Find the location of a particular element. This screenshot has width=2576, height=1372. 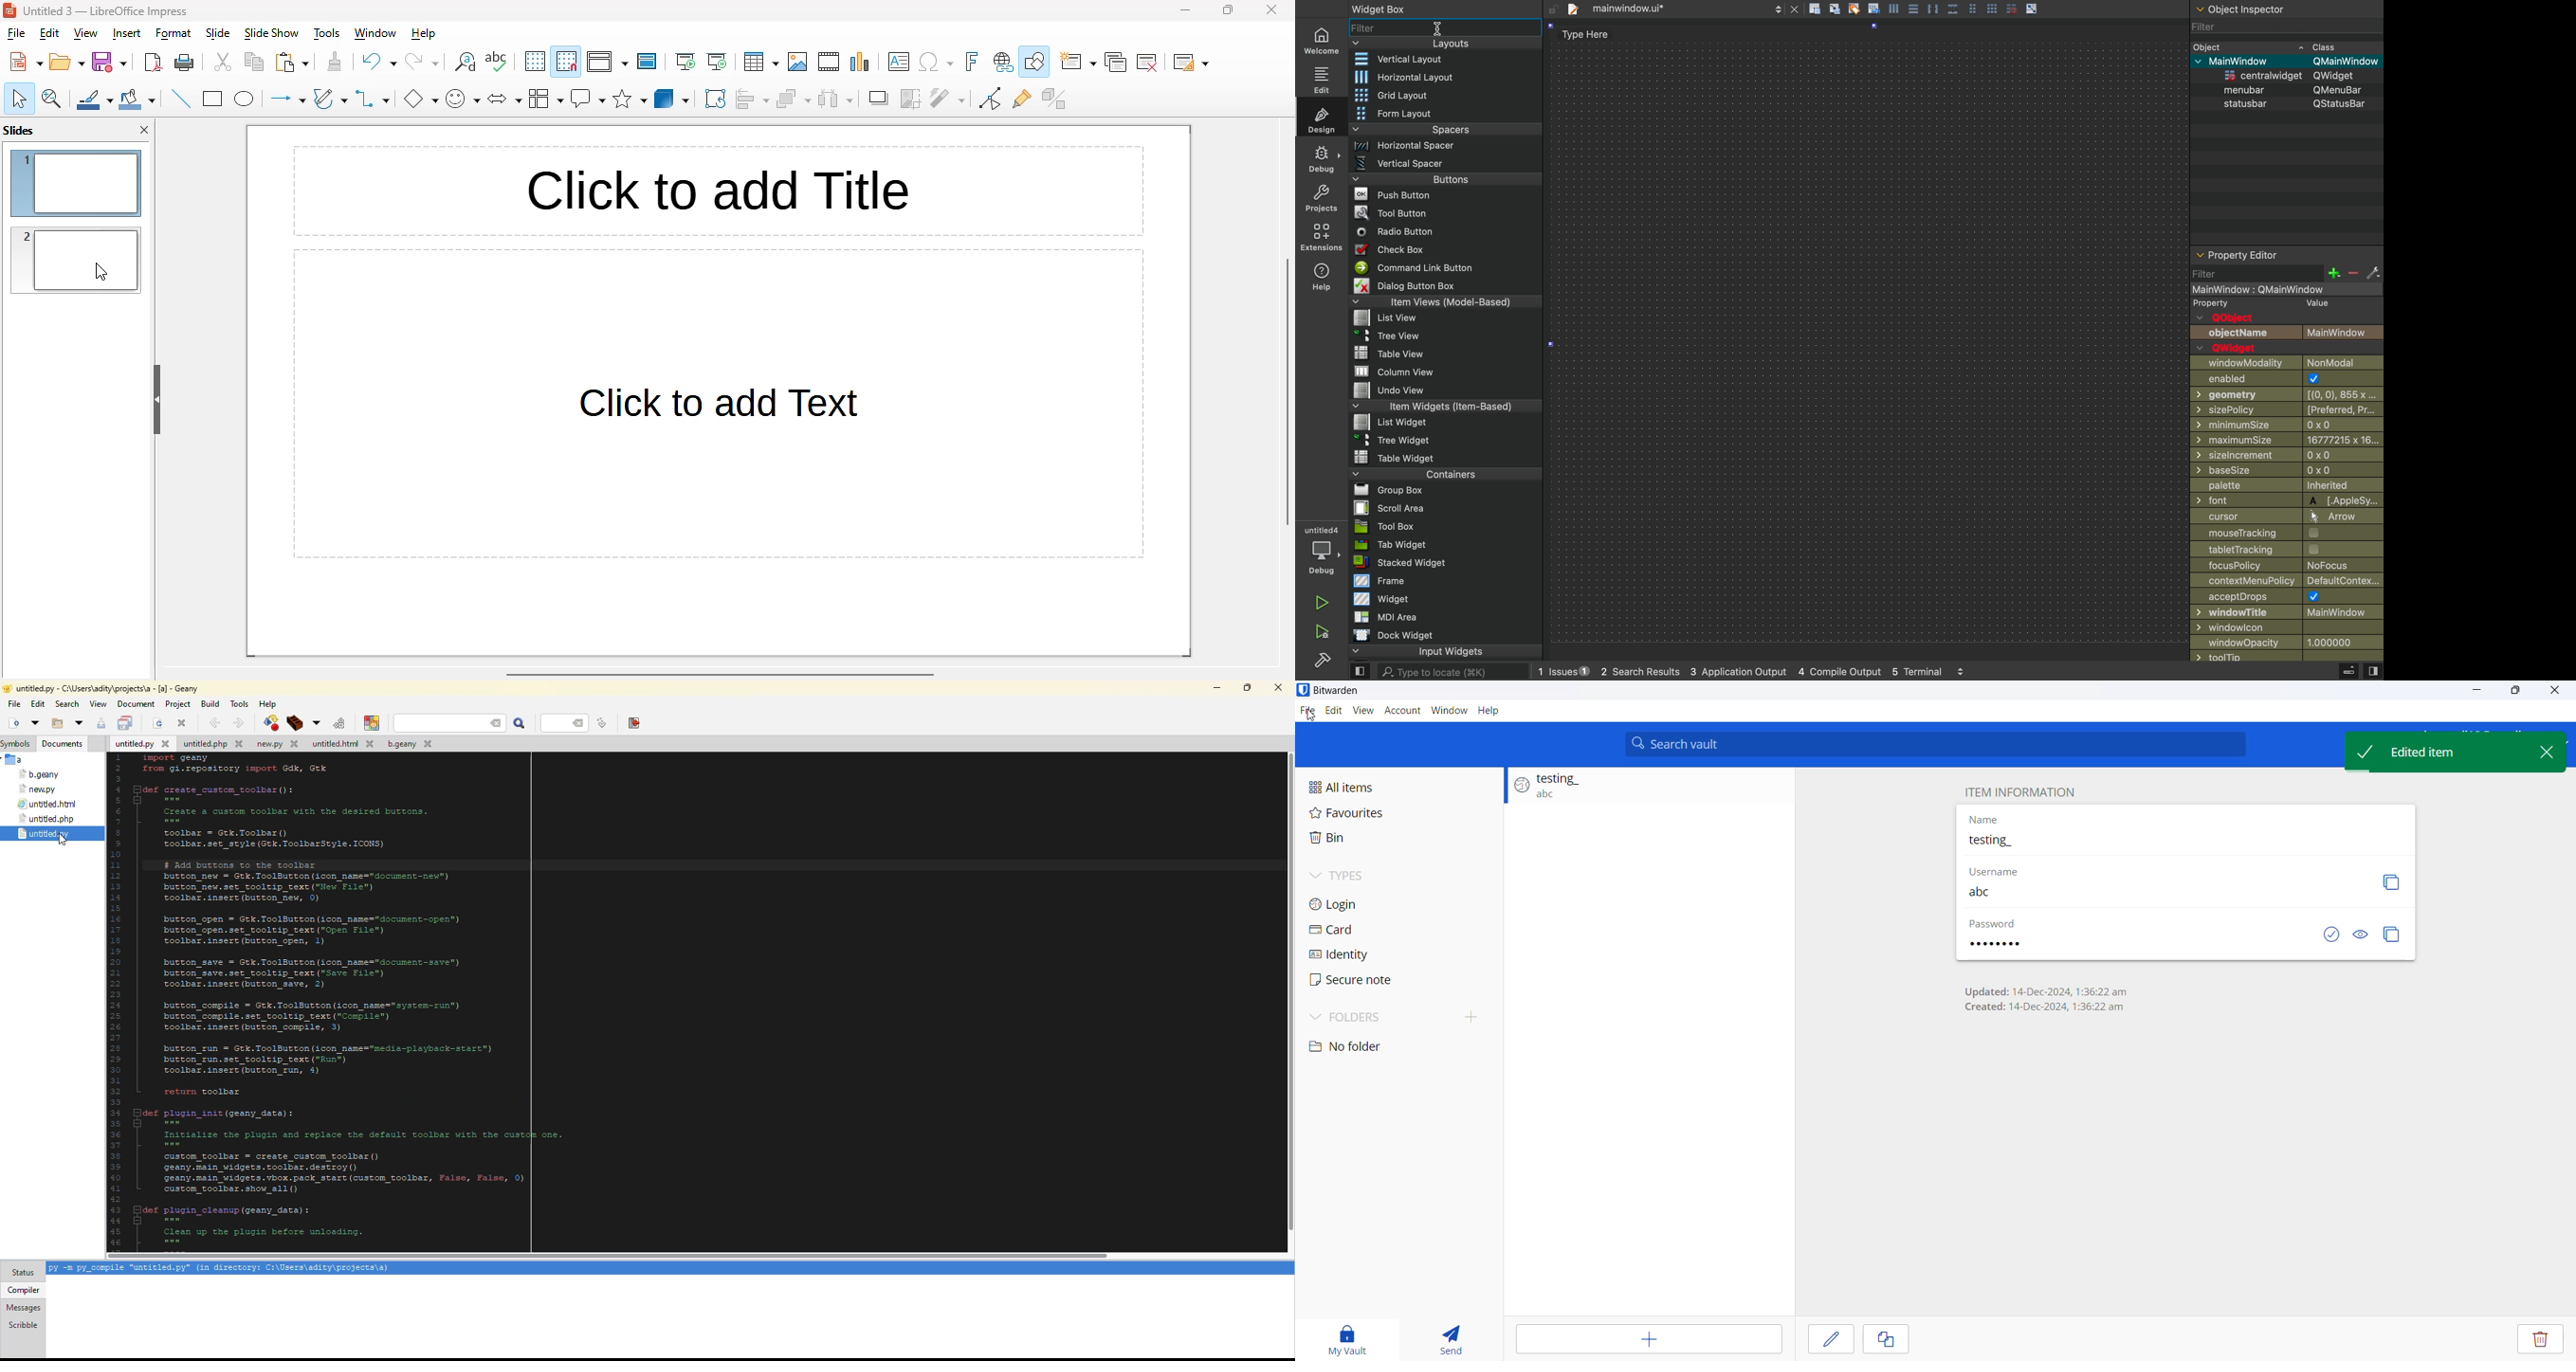

cursor is located at coordinates (1438, 32).